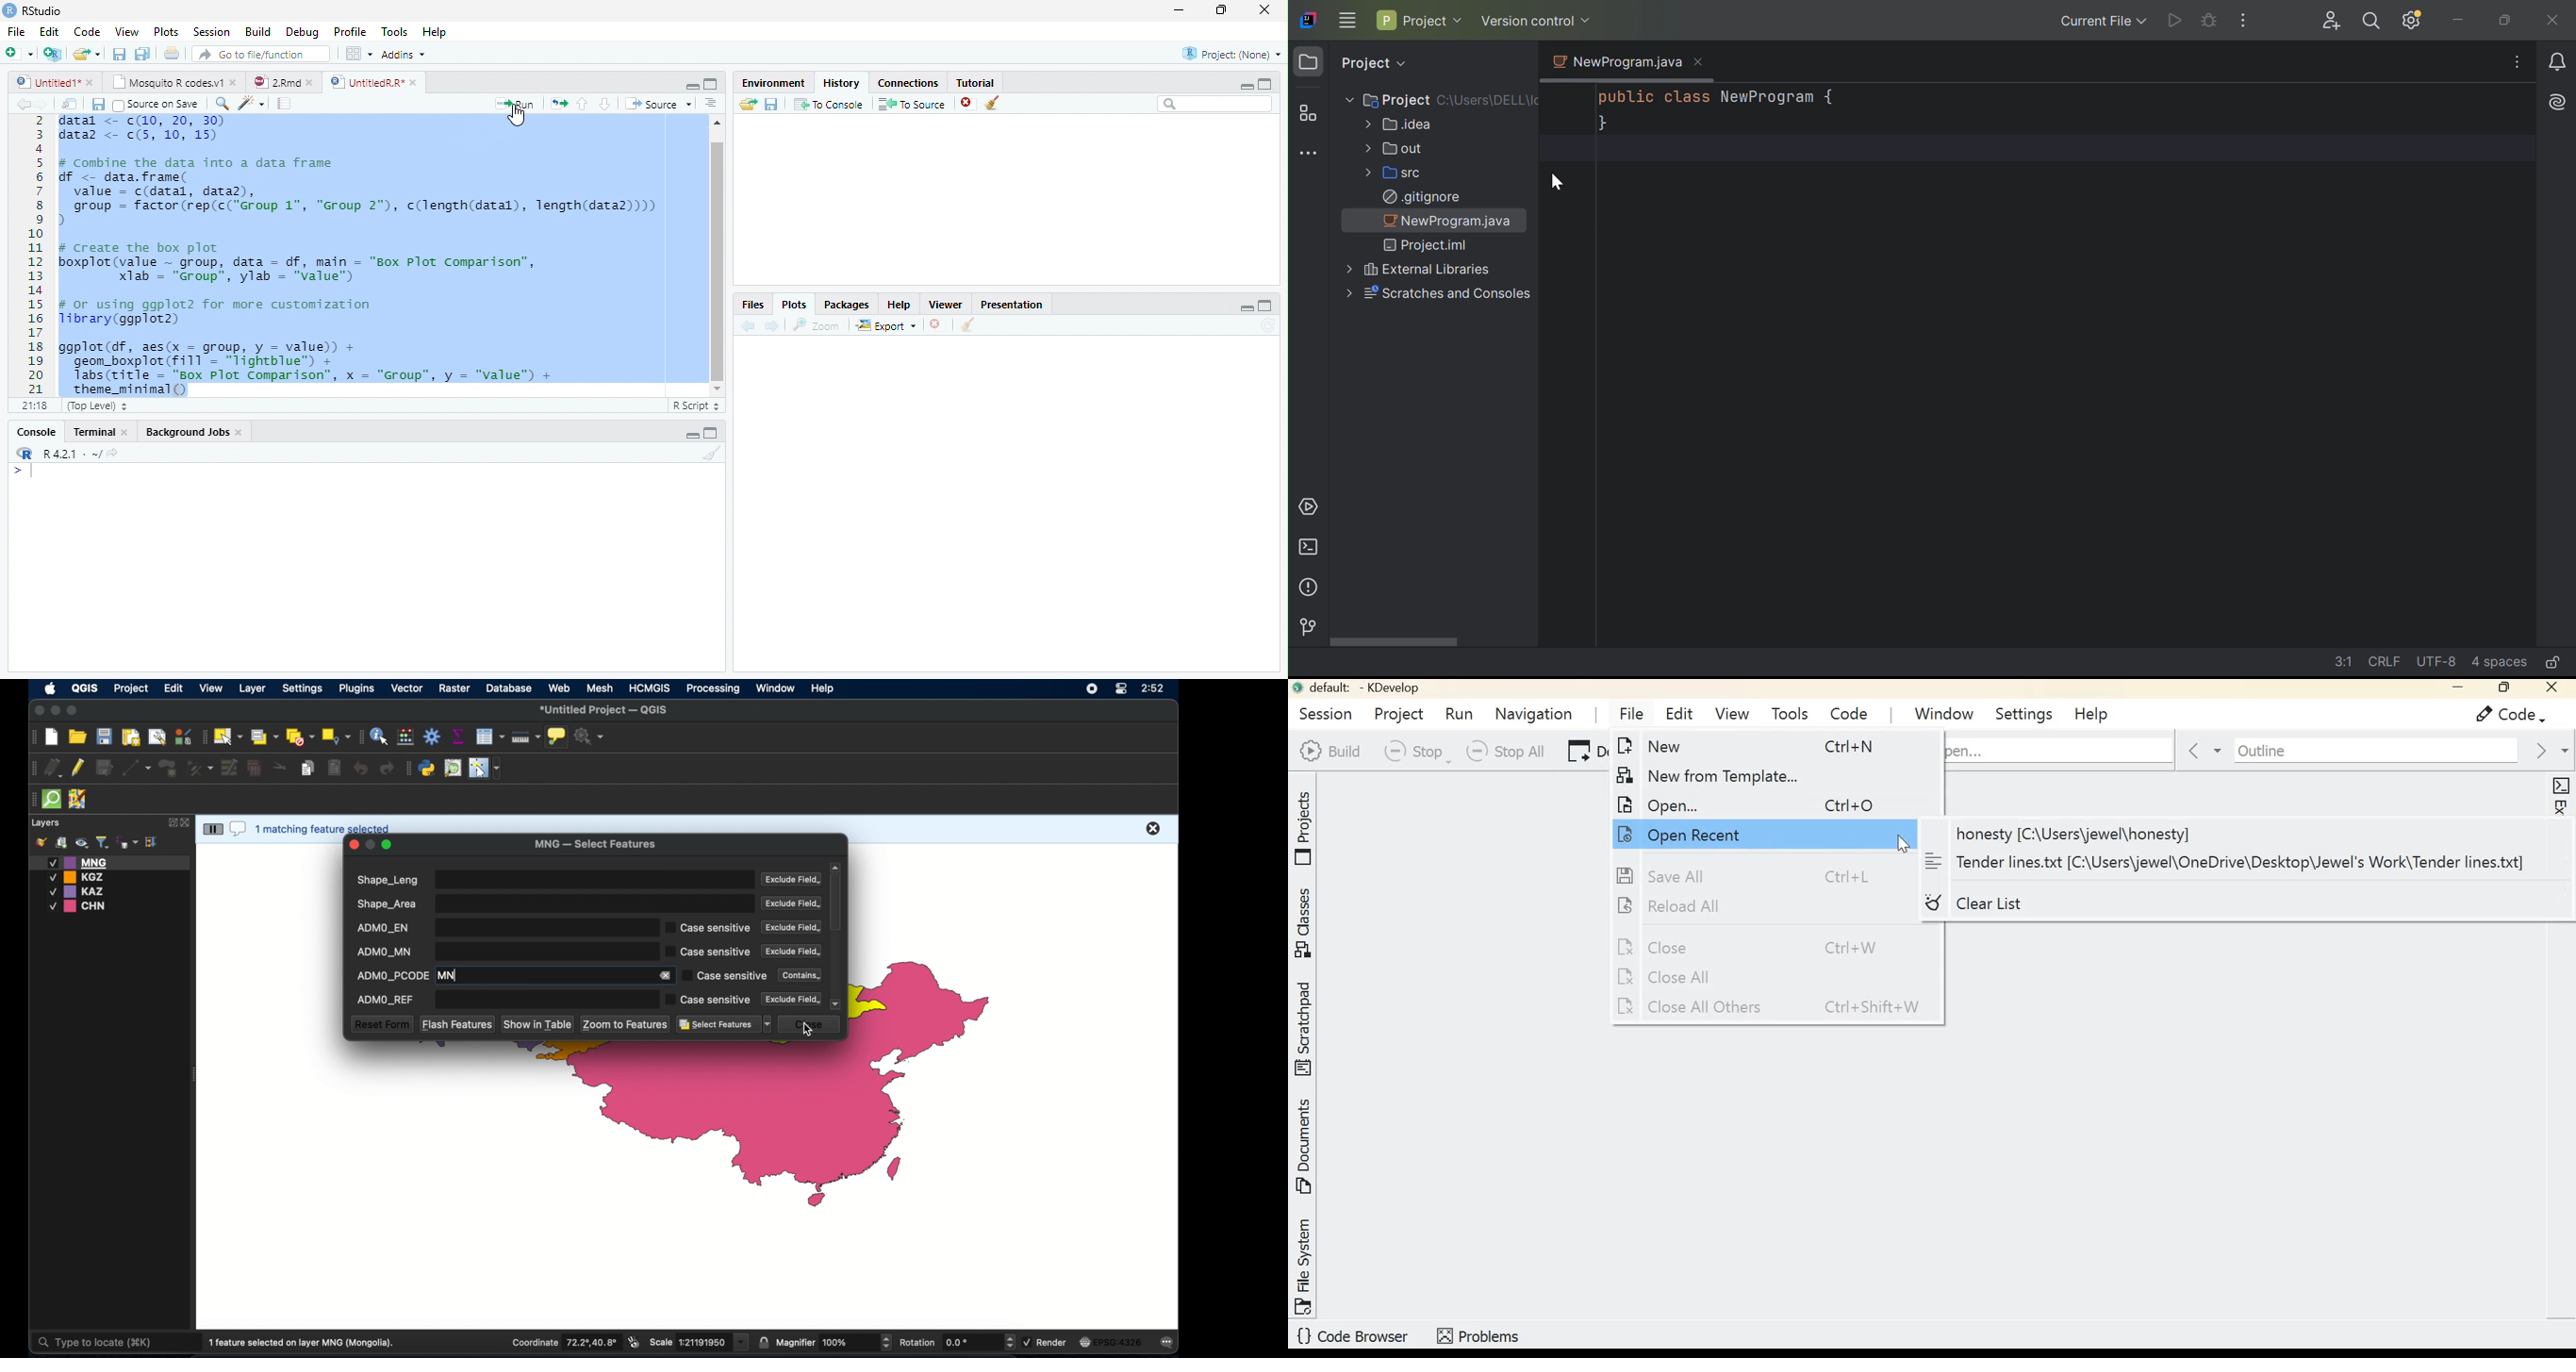 This screenshot has width=2576, height=1372. Describe the element at coordinates (1215, 105) in the screenshot. I see `Search bar` at that location.